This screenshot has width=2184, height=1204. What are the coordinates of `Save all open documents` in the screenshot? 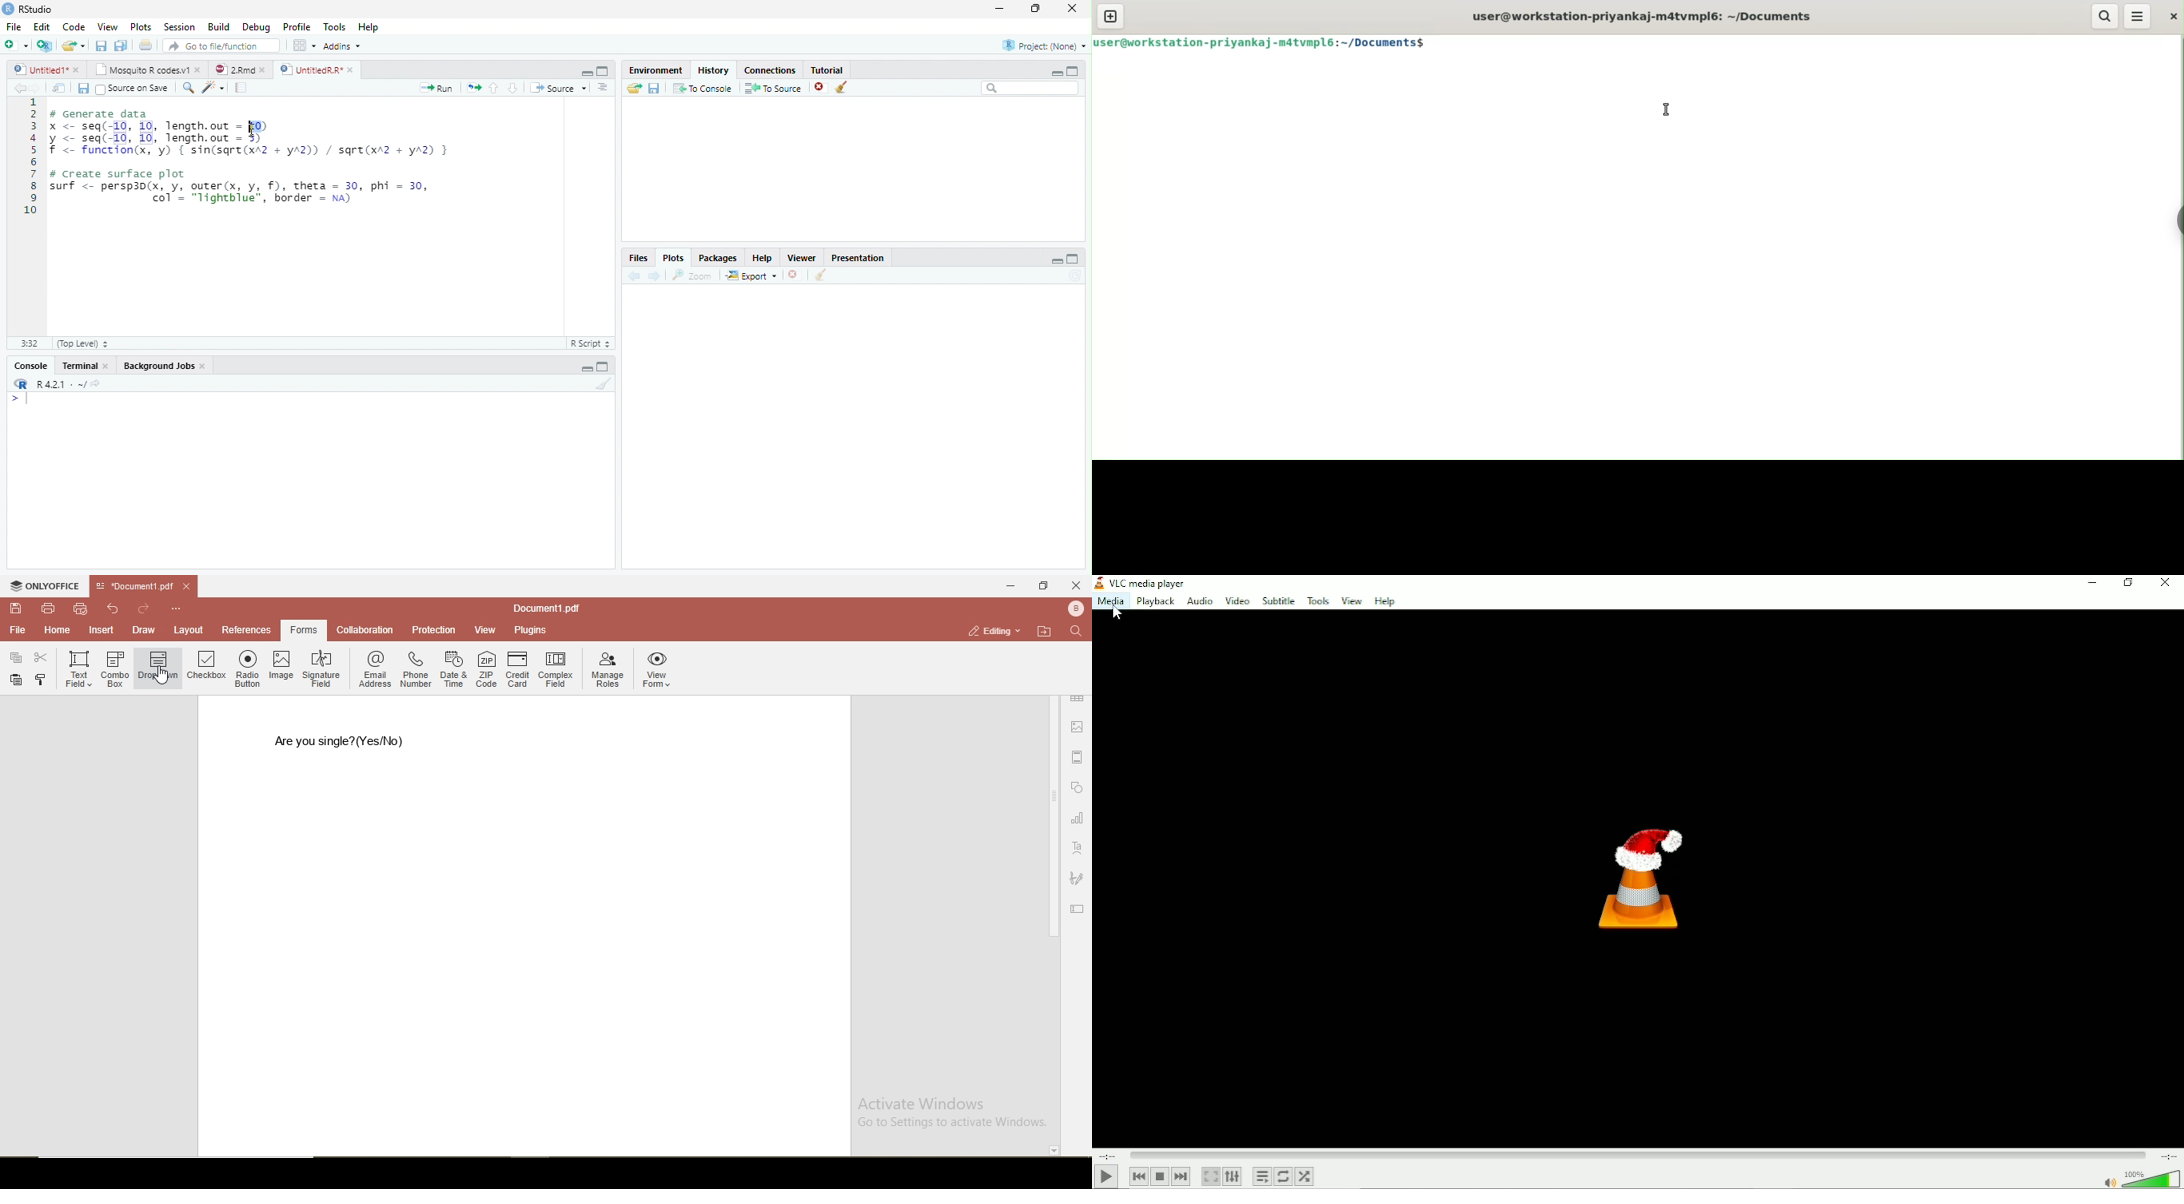 It's located at (120, 45).